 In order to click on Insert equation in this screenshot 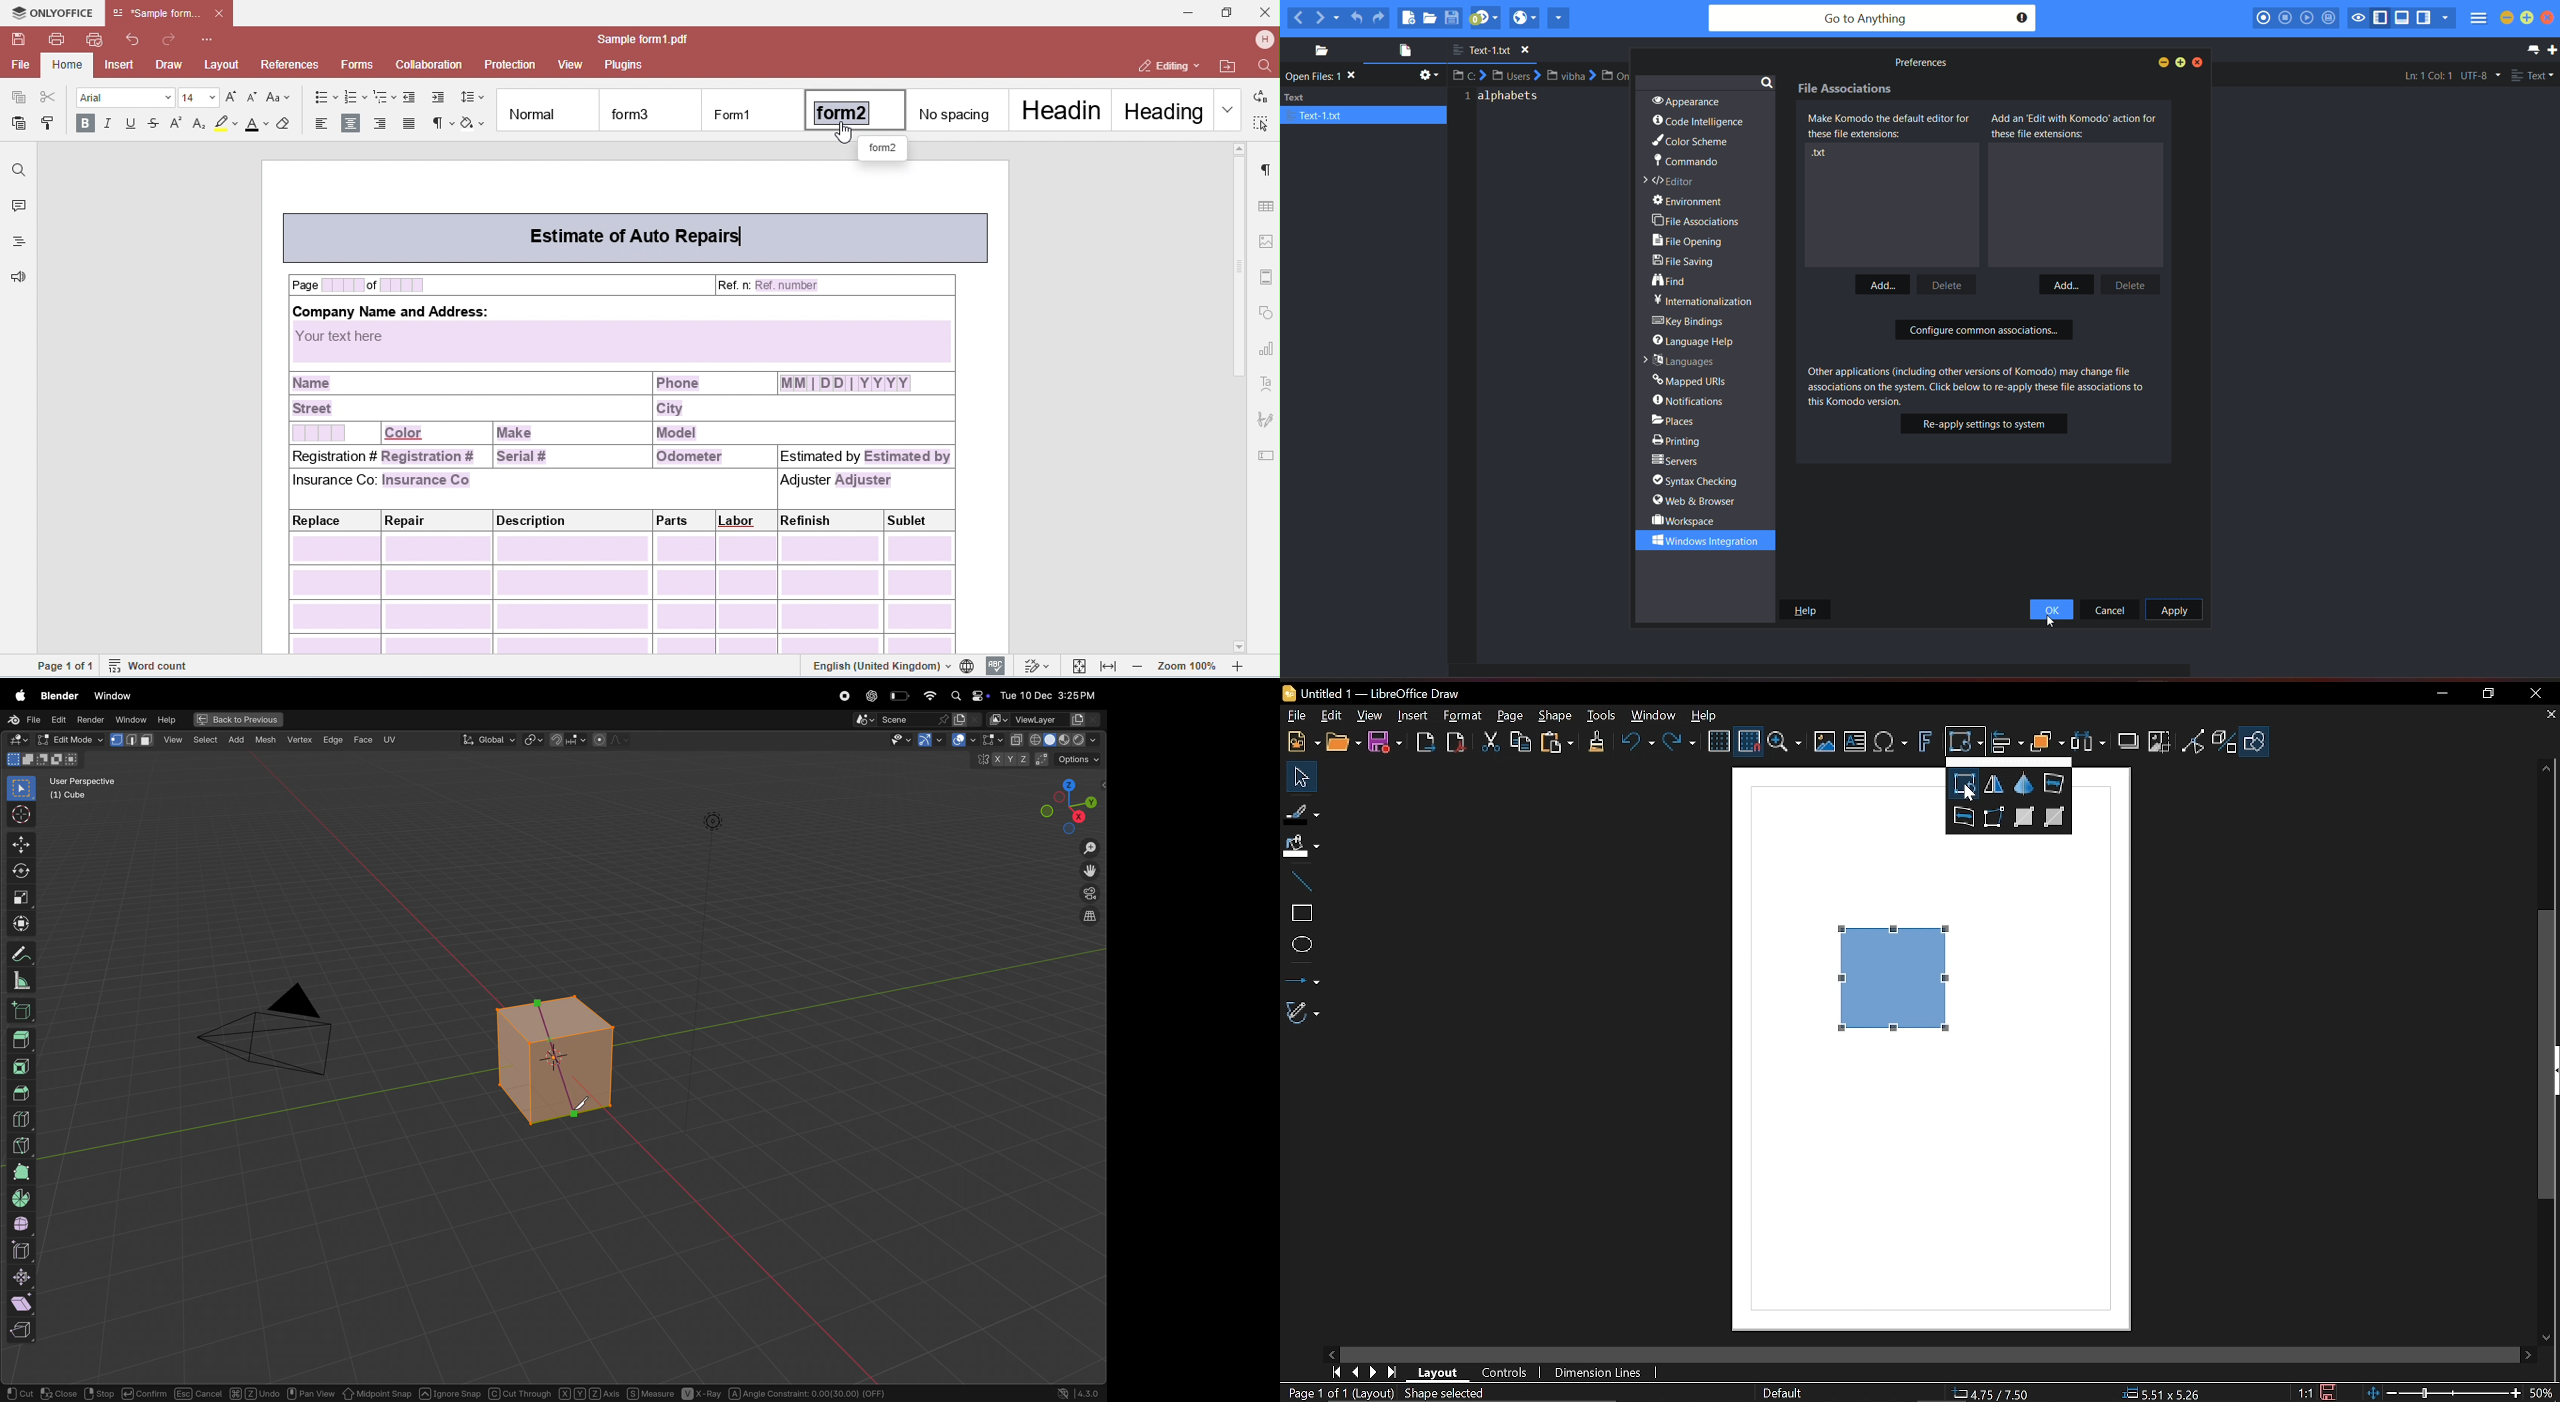, I will do `click(1891, 743)`.